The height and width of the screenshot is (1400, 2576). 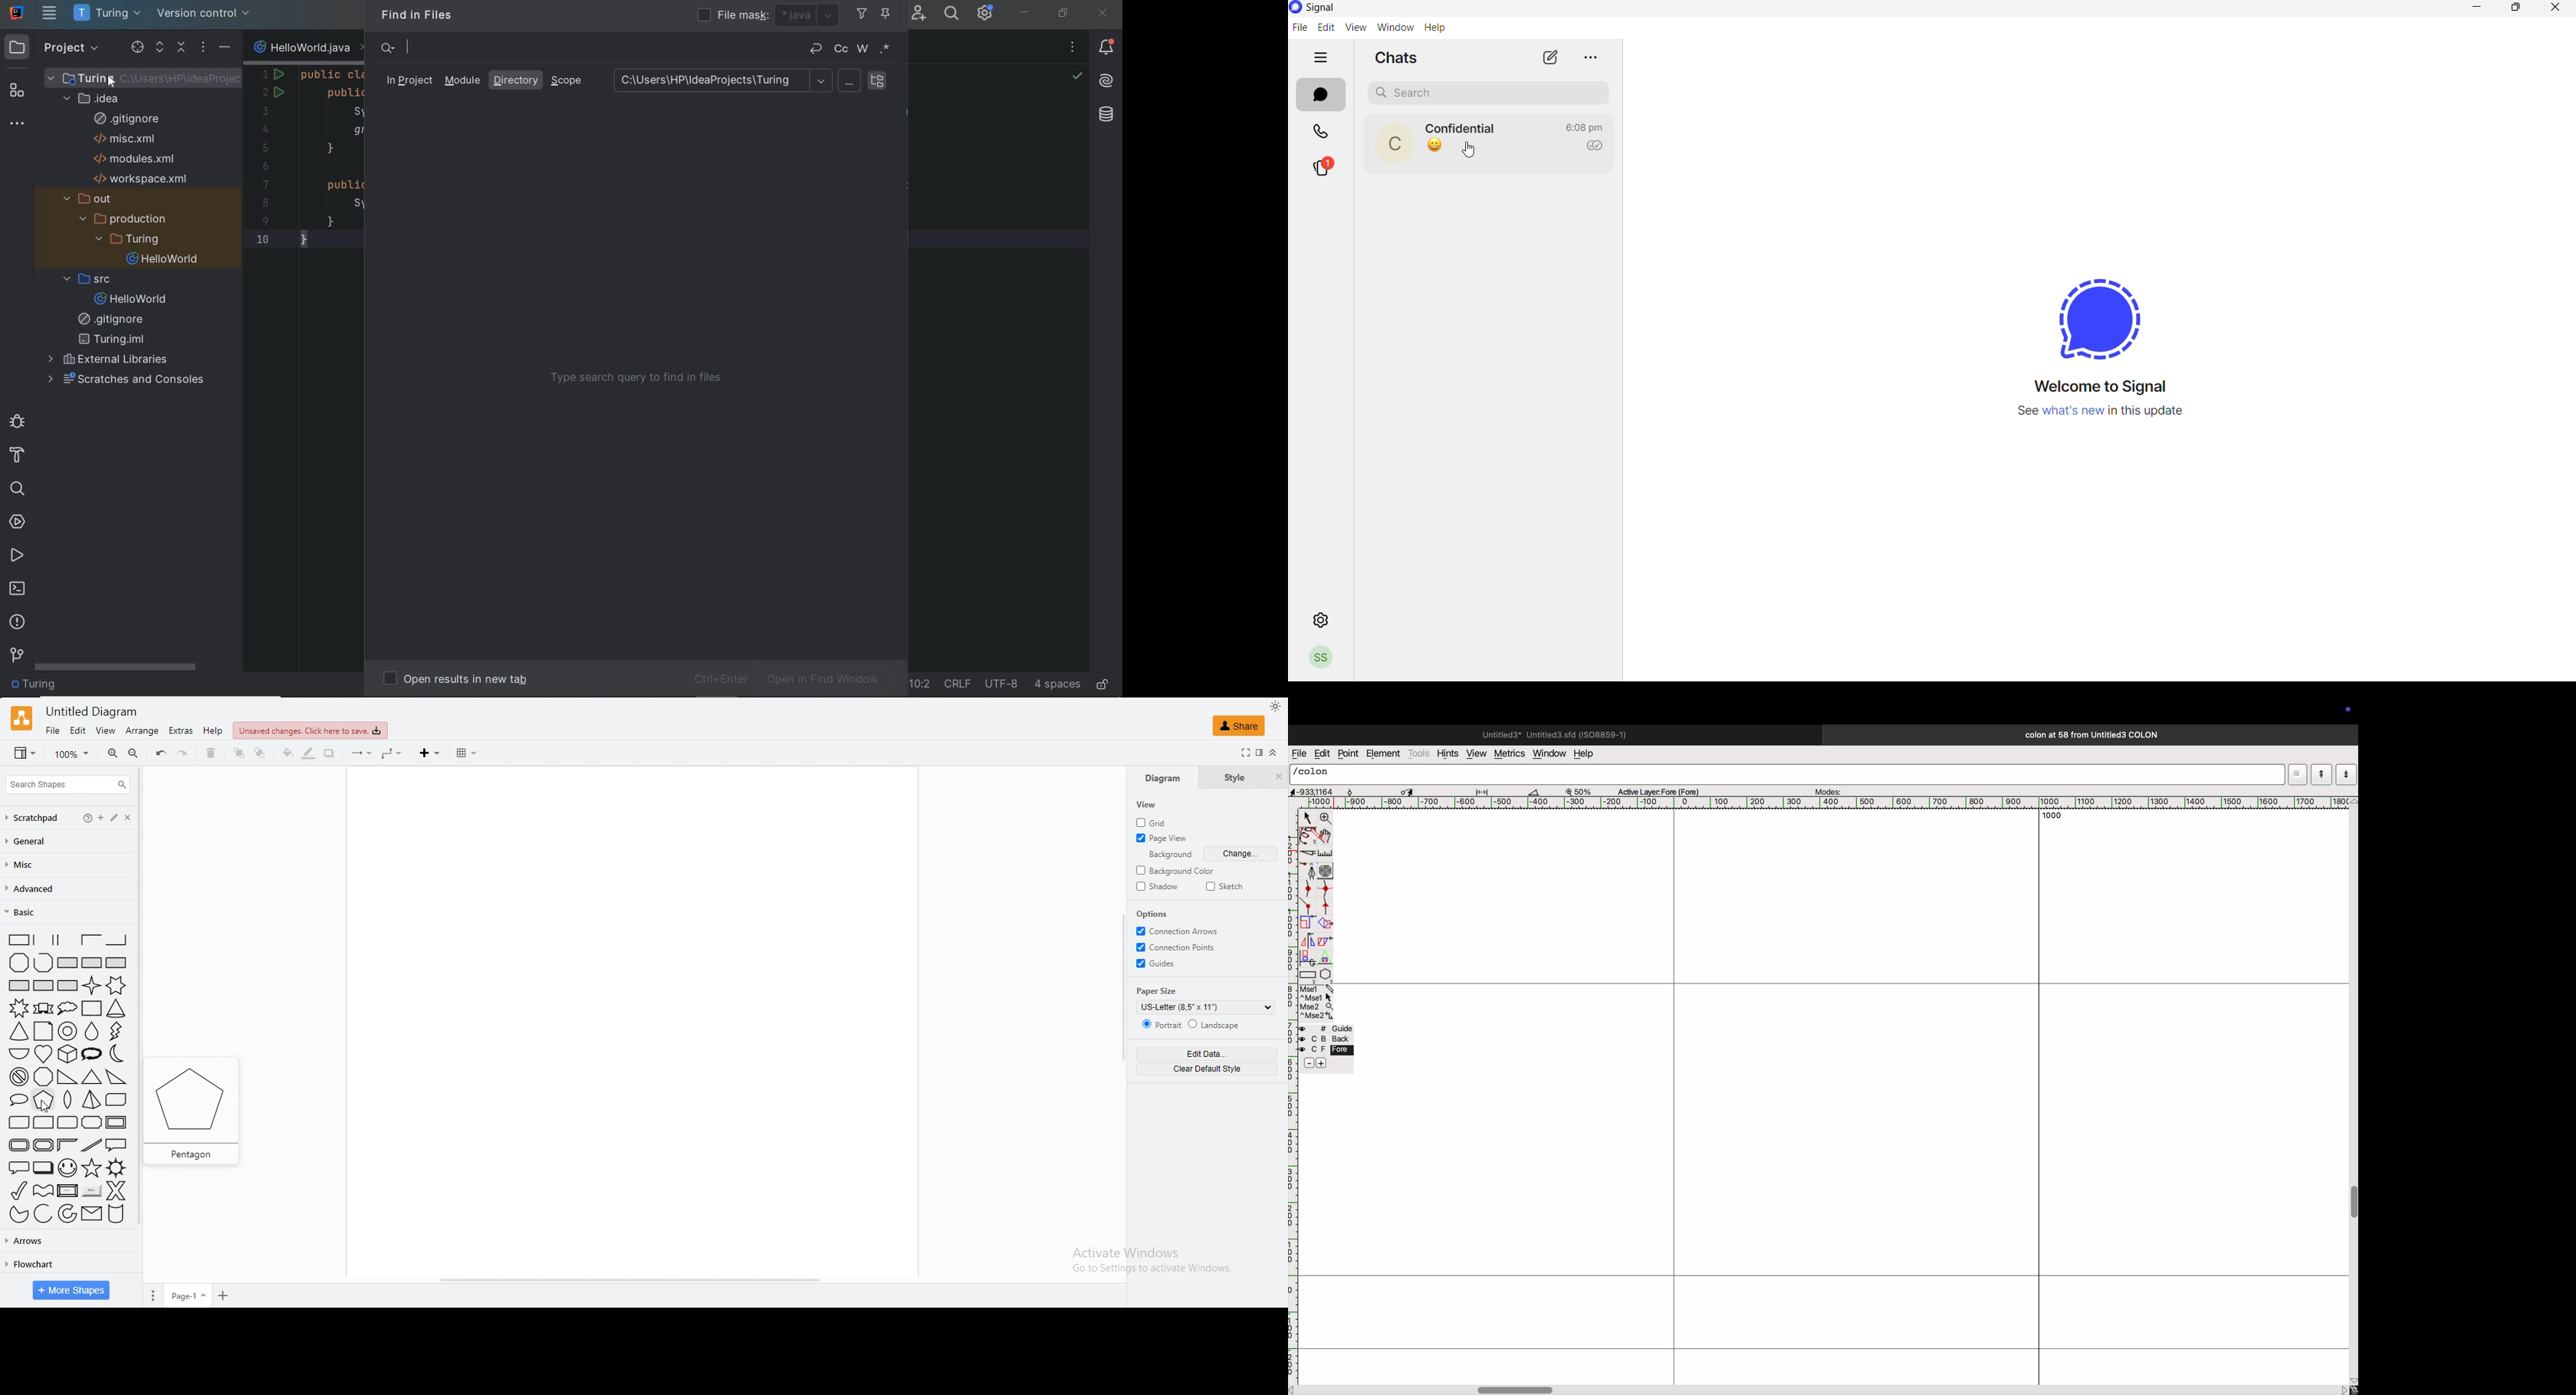 What do you see at coordinates (1435, 146) in the screenshot?
I see `last message` at bounding box center [1435, 146].